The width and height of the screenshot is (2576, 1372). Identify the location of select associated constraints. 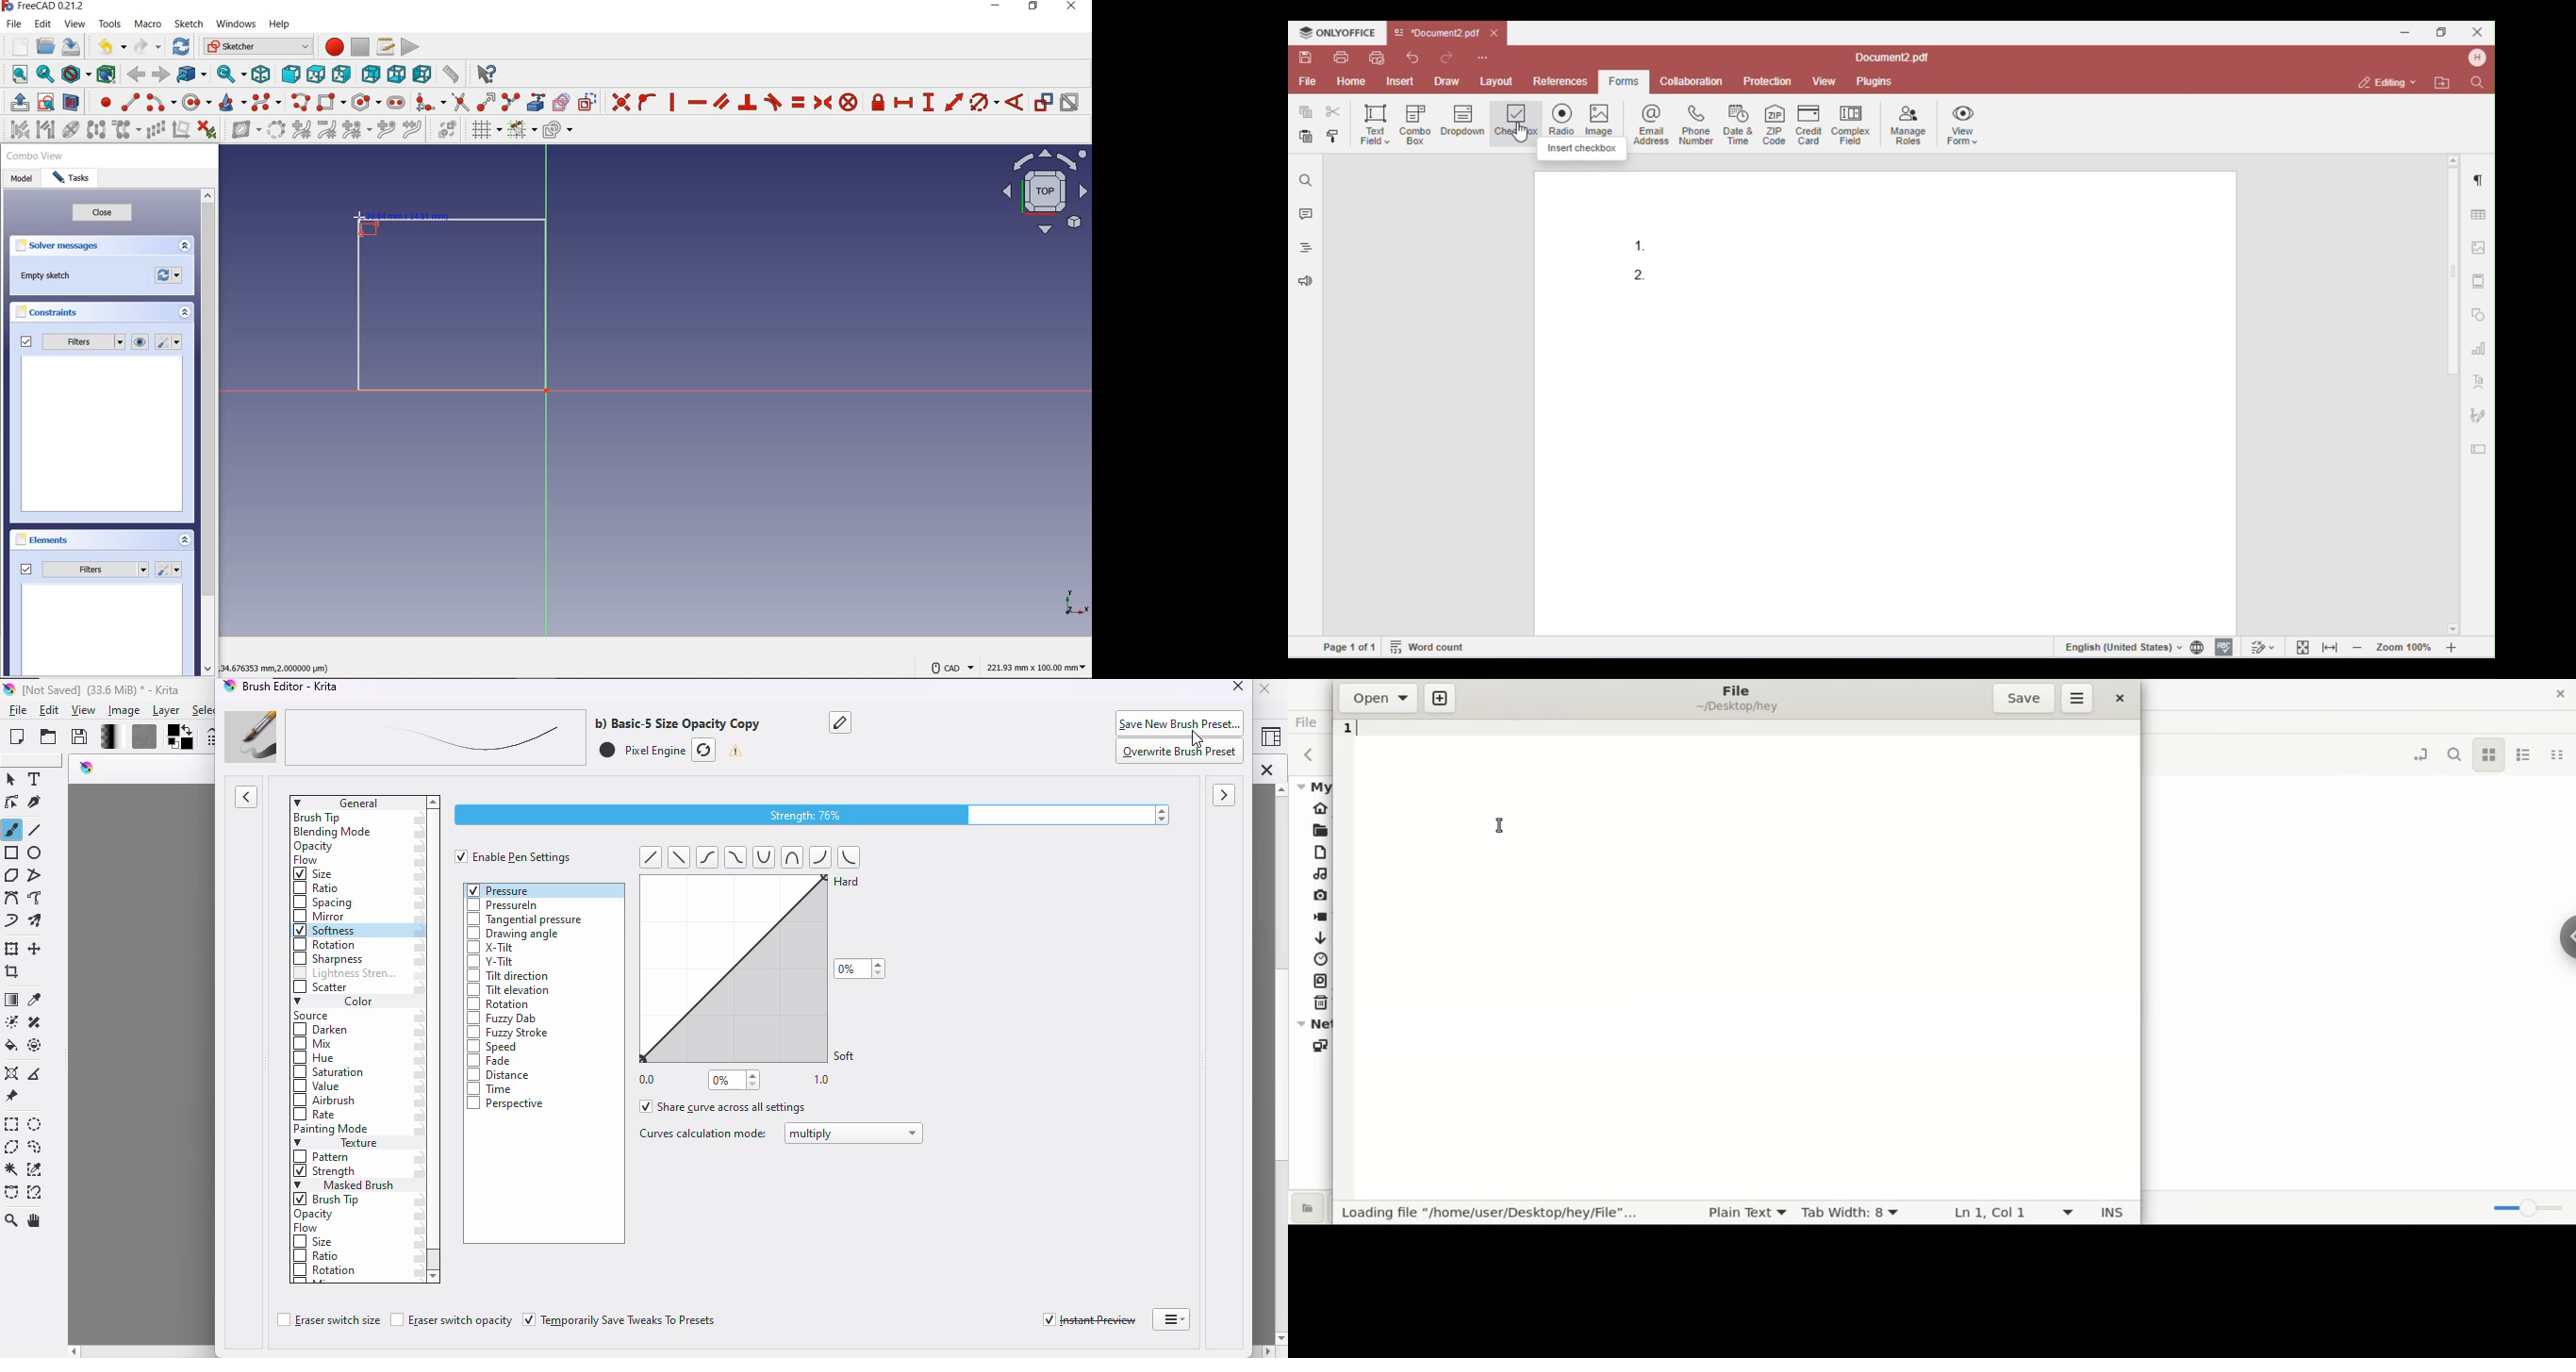
(15, 129).